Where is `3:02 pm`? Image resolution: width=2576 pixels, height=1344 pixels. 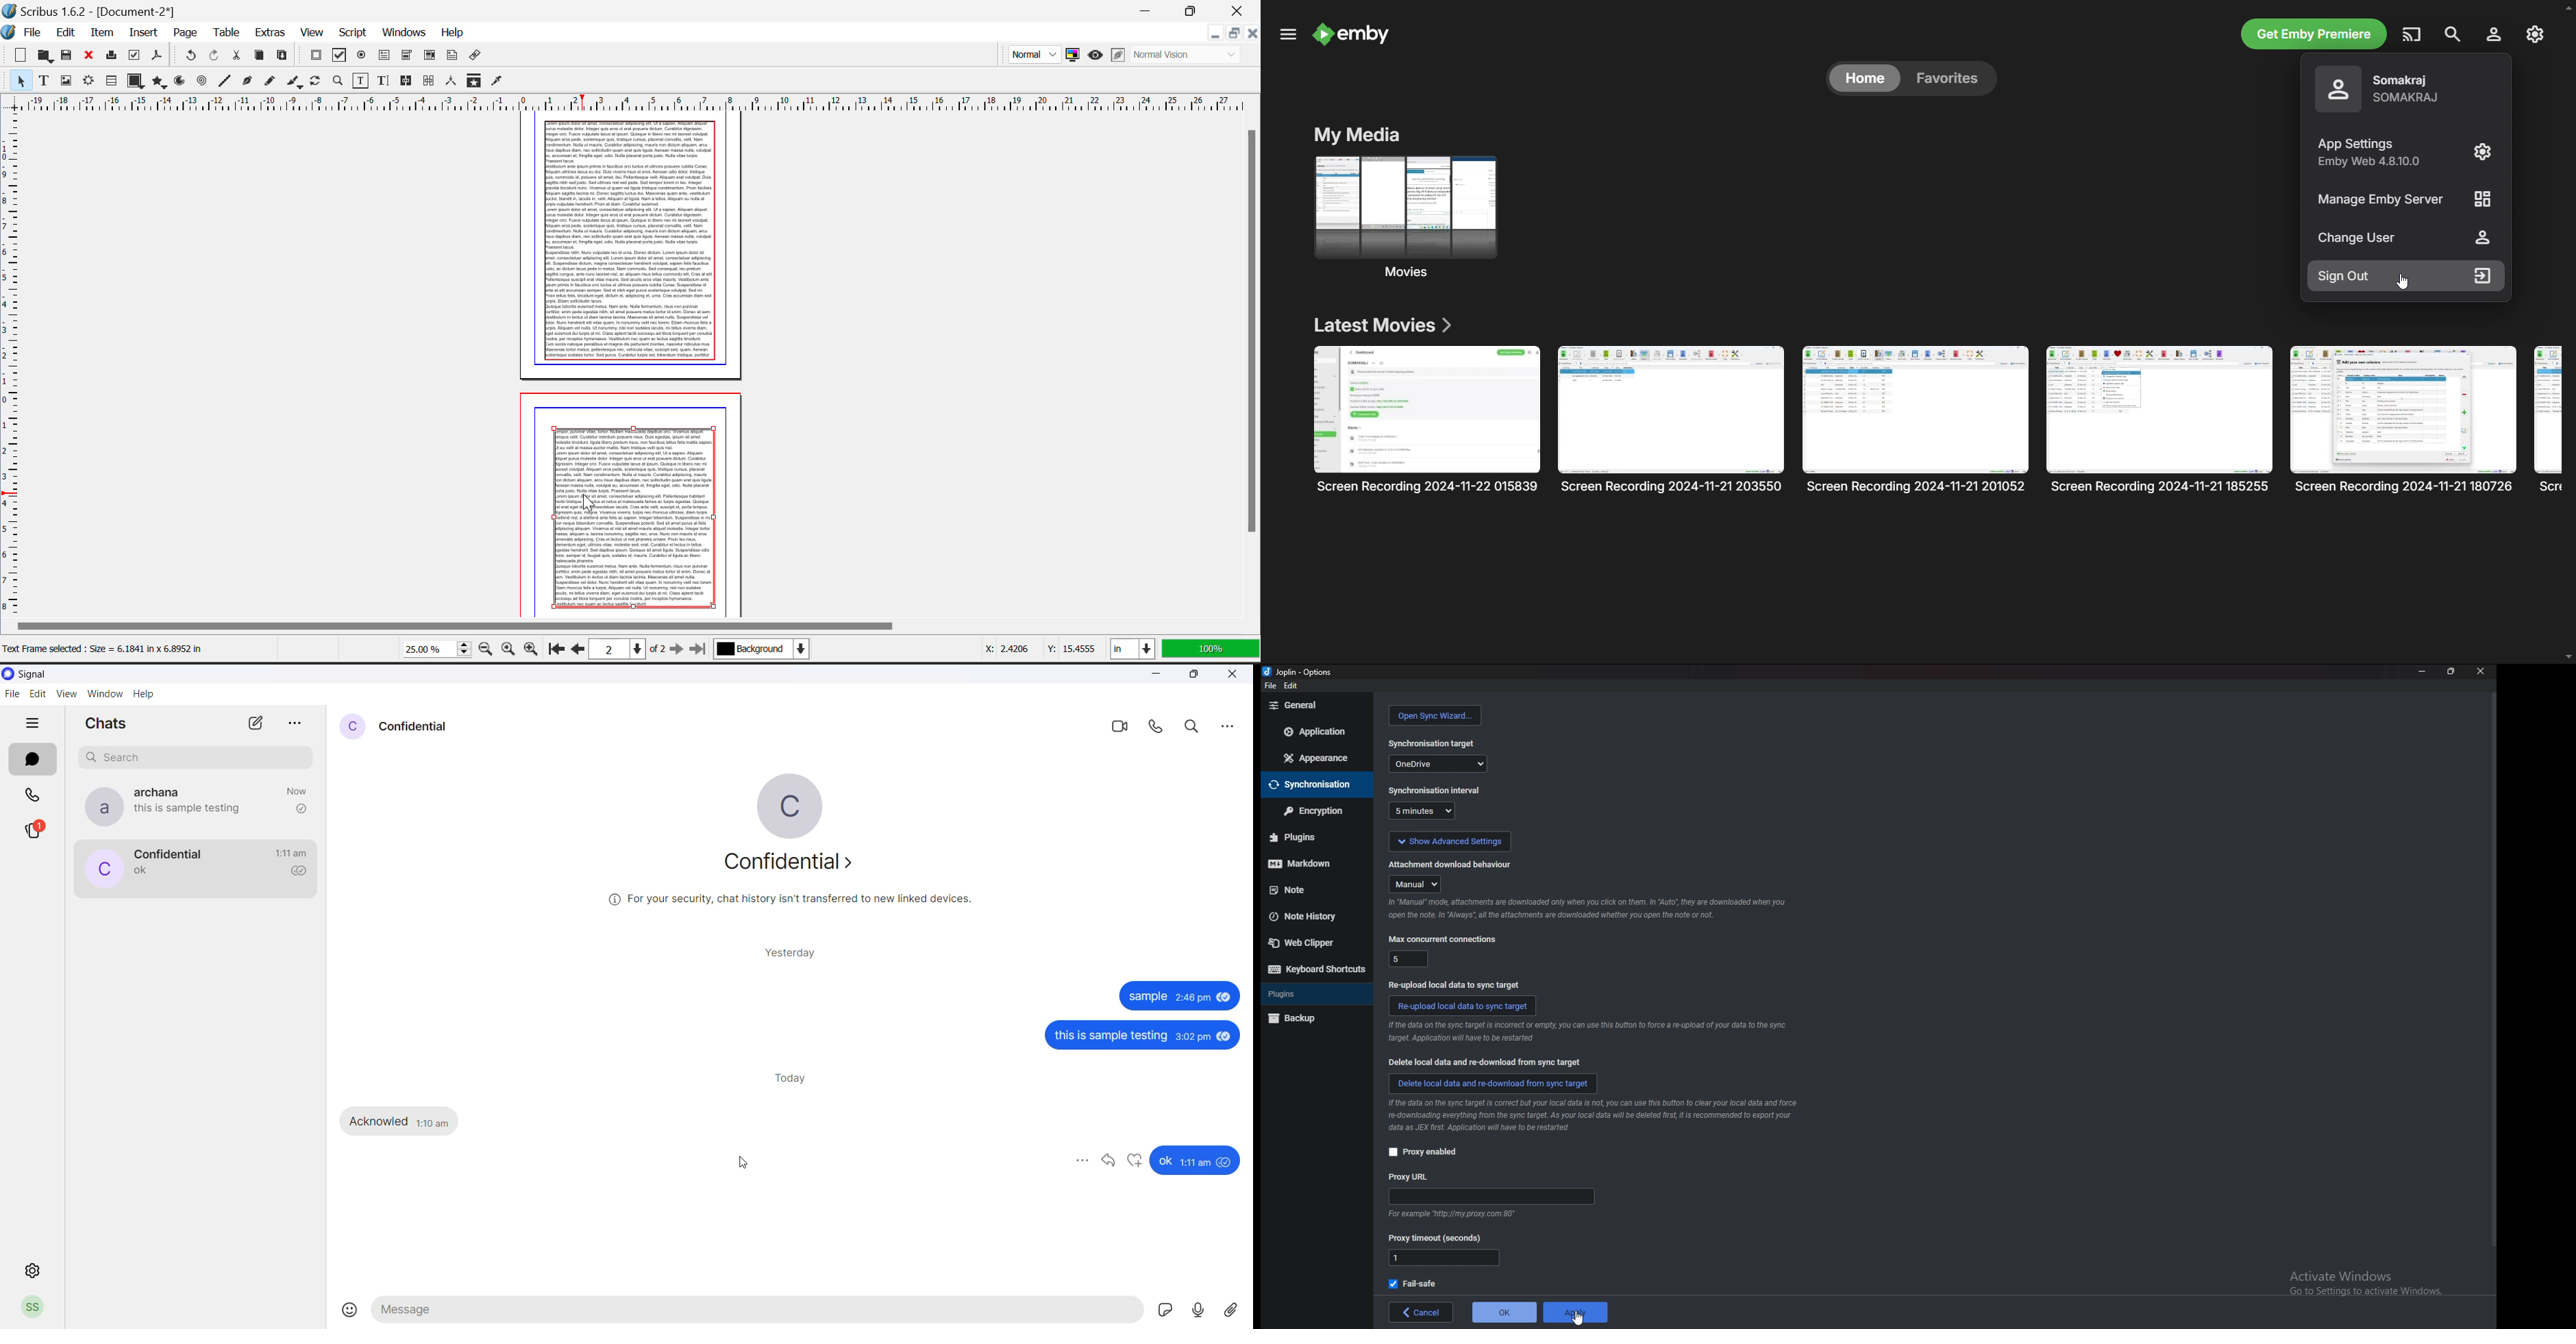 3:02 pm is located at coordinates (1193, 1038).